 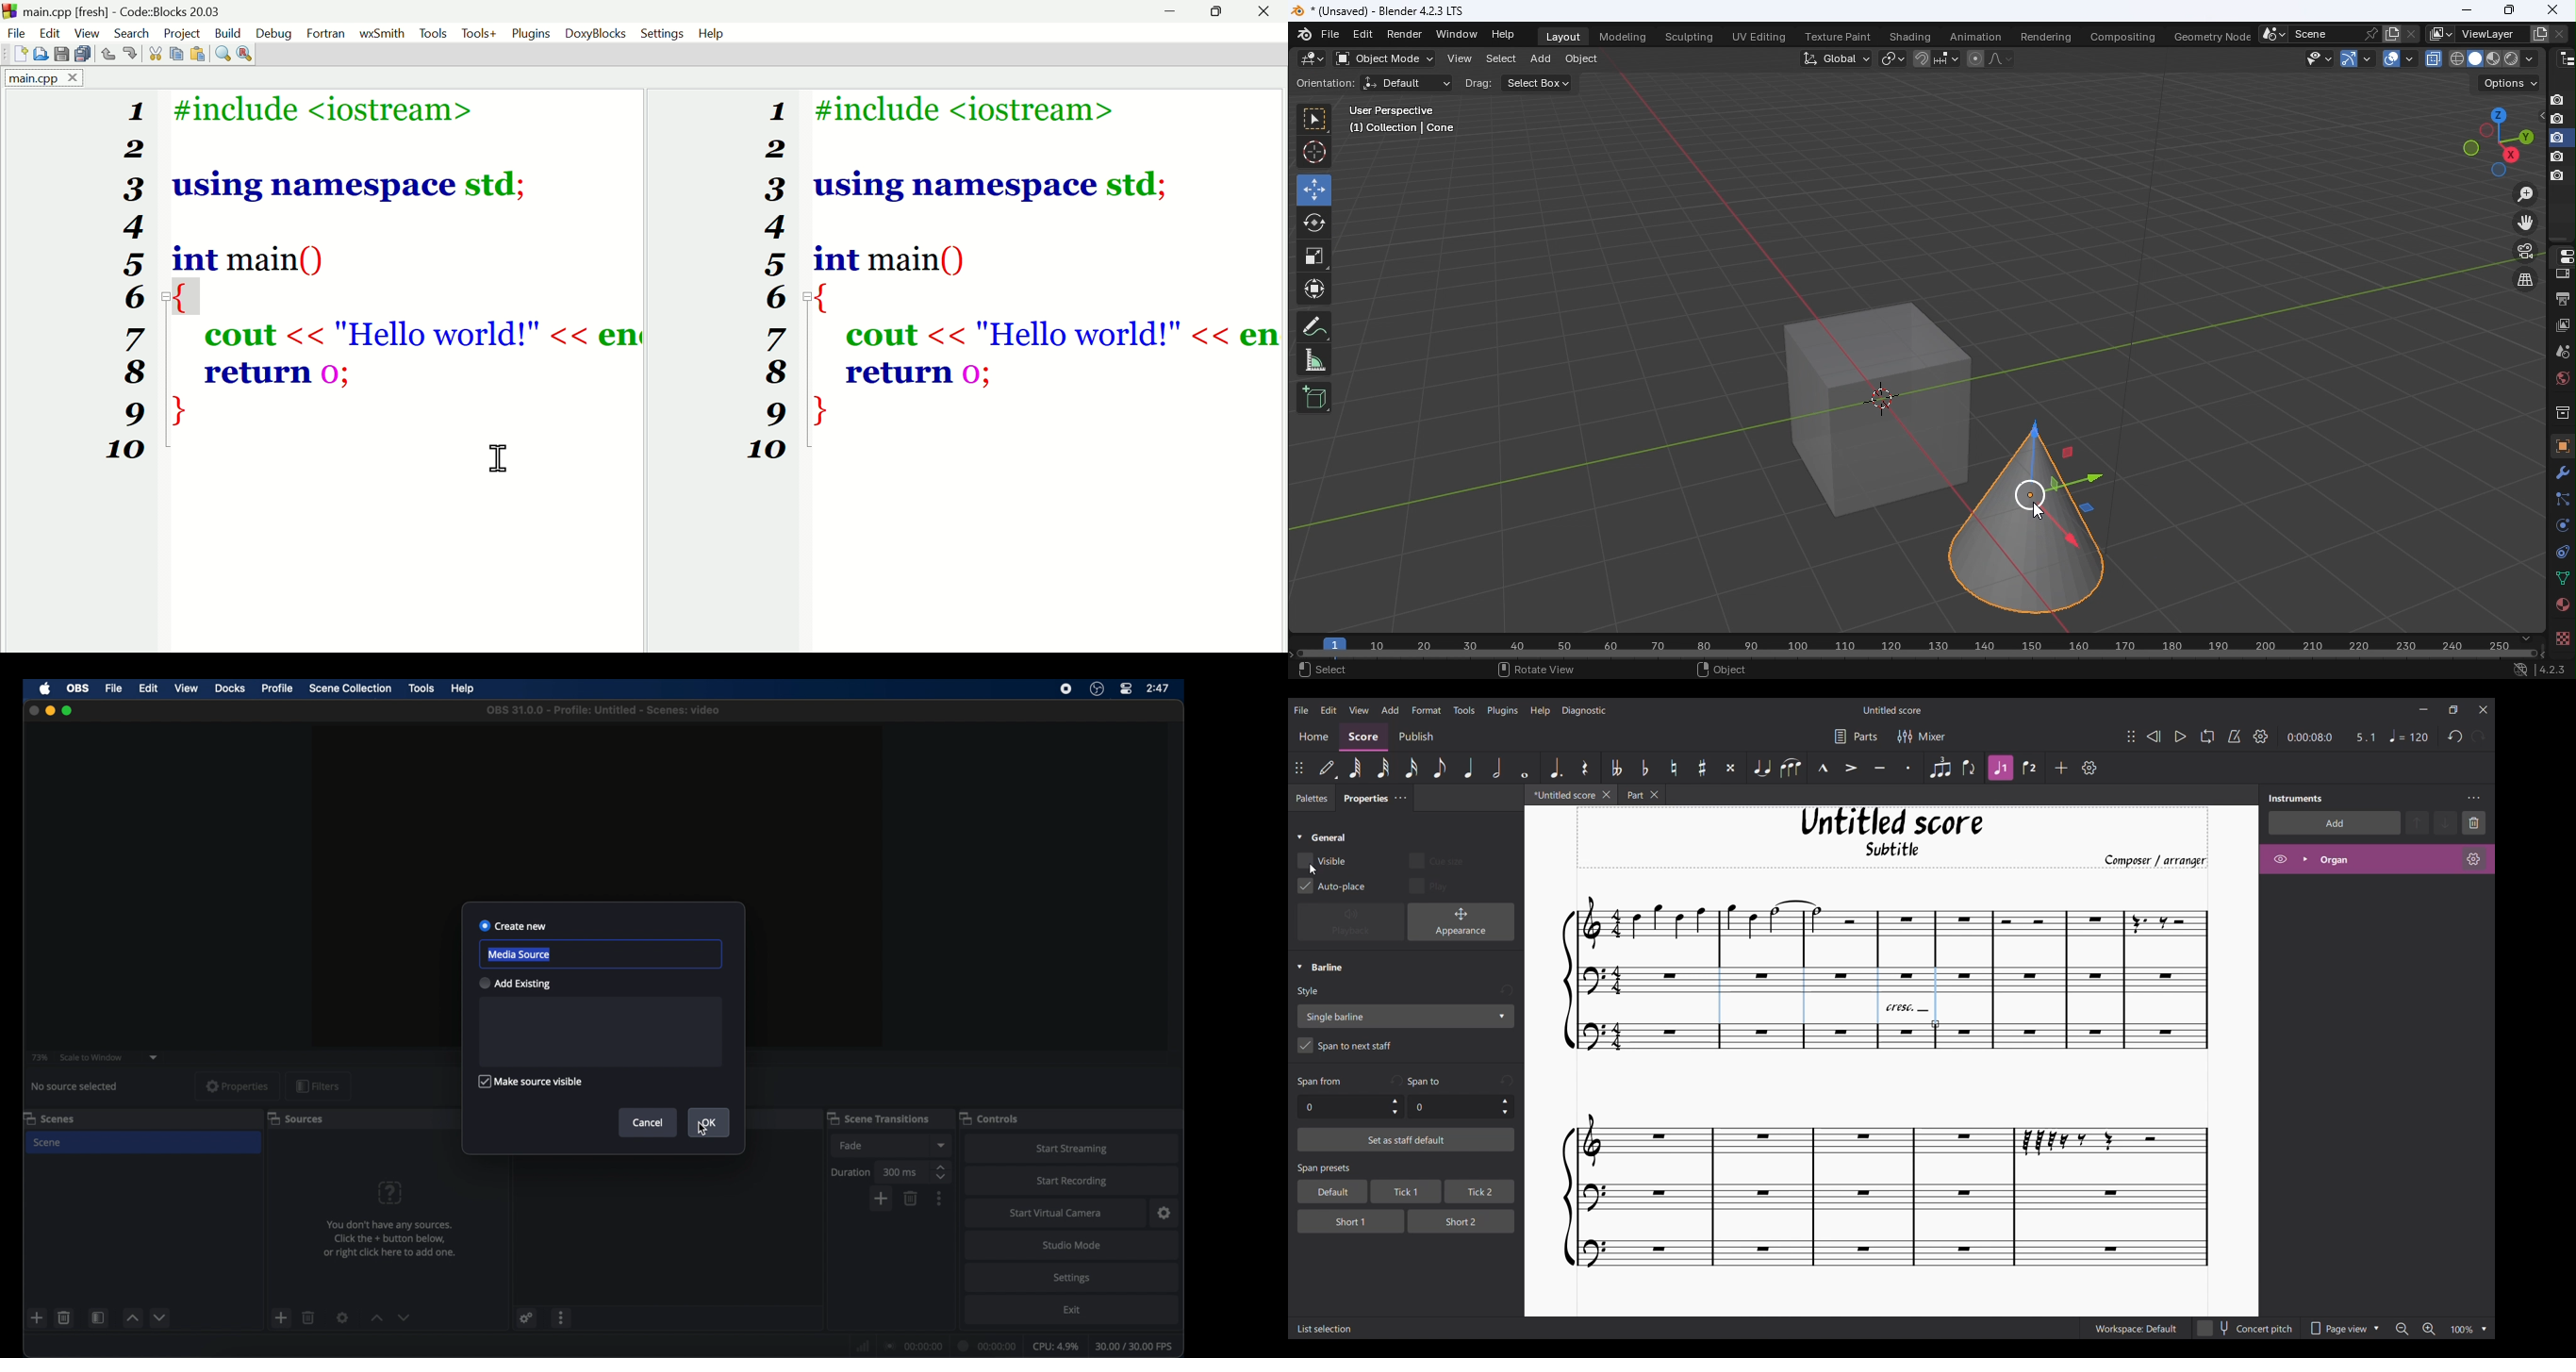 I want to click on Default, so click(x=1328, y=768).